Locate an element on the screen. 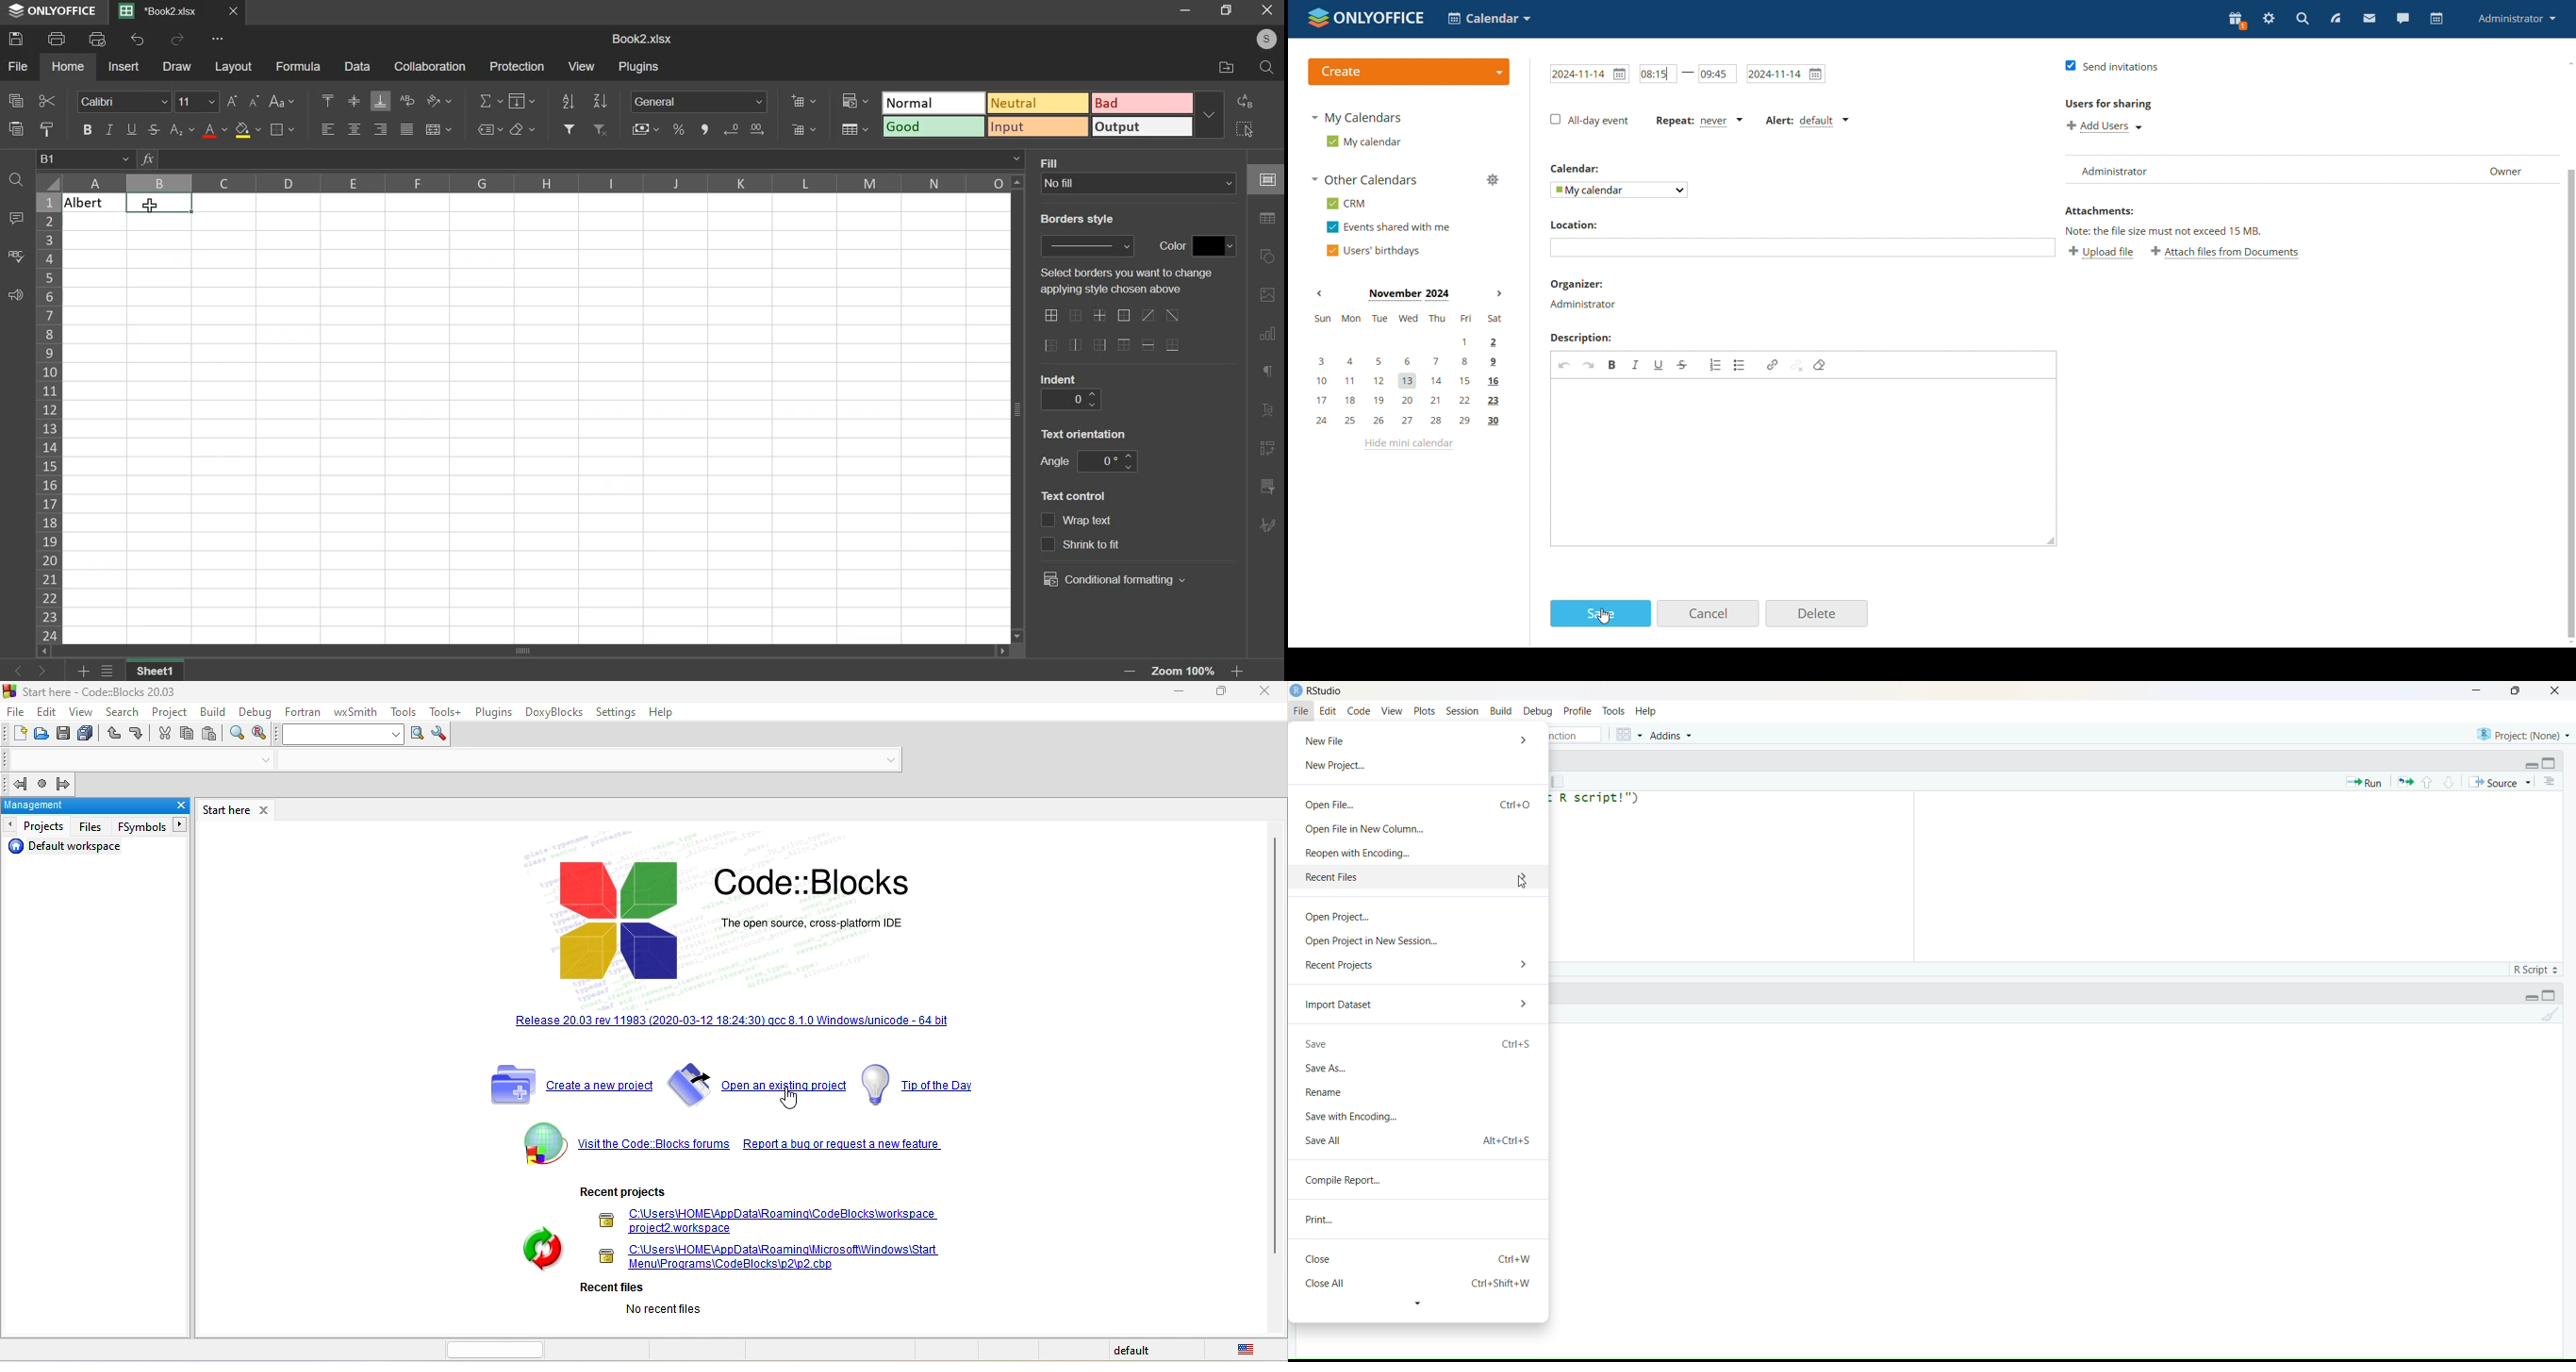 The height and width of the screenshot is (1372, 2576). comma format is located at coordinates (704, 128).